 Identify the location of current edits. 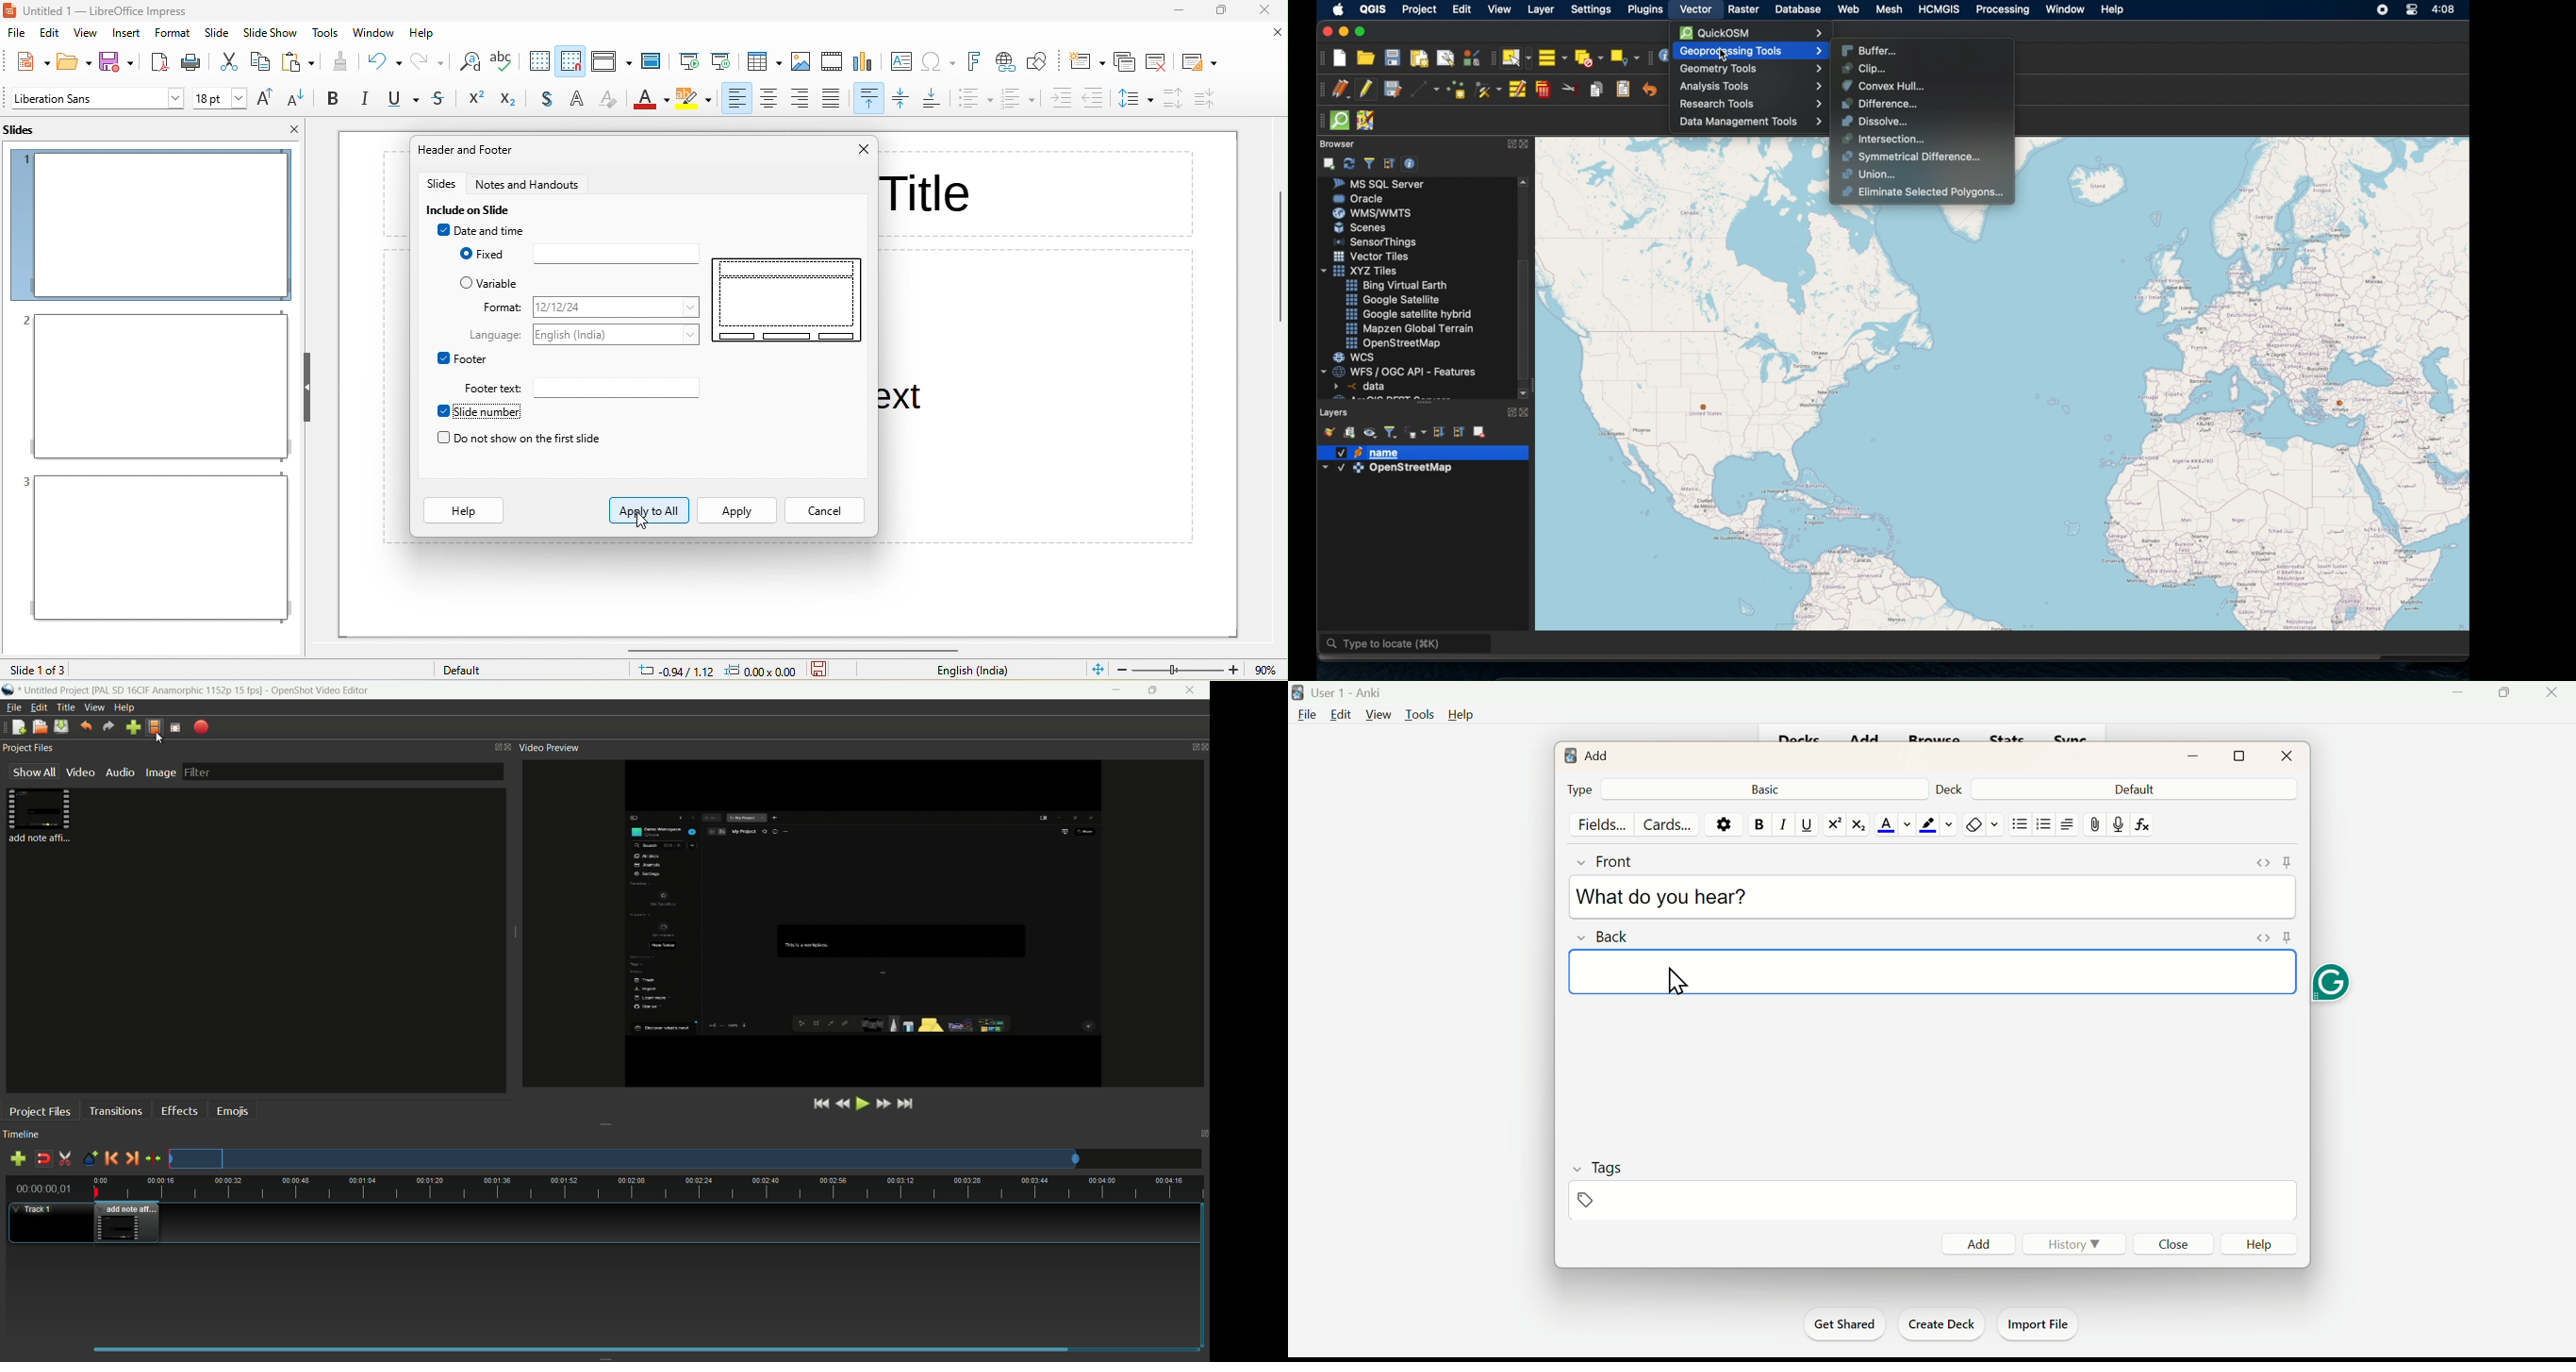
(1340, 89).